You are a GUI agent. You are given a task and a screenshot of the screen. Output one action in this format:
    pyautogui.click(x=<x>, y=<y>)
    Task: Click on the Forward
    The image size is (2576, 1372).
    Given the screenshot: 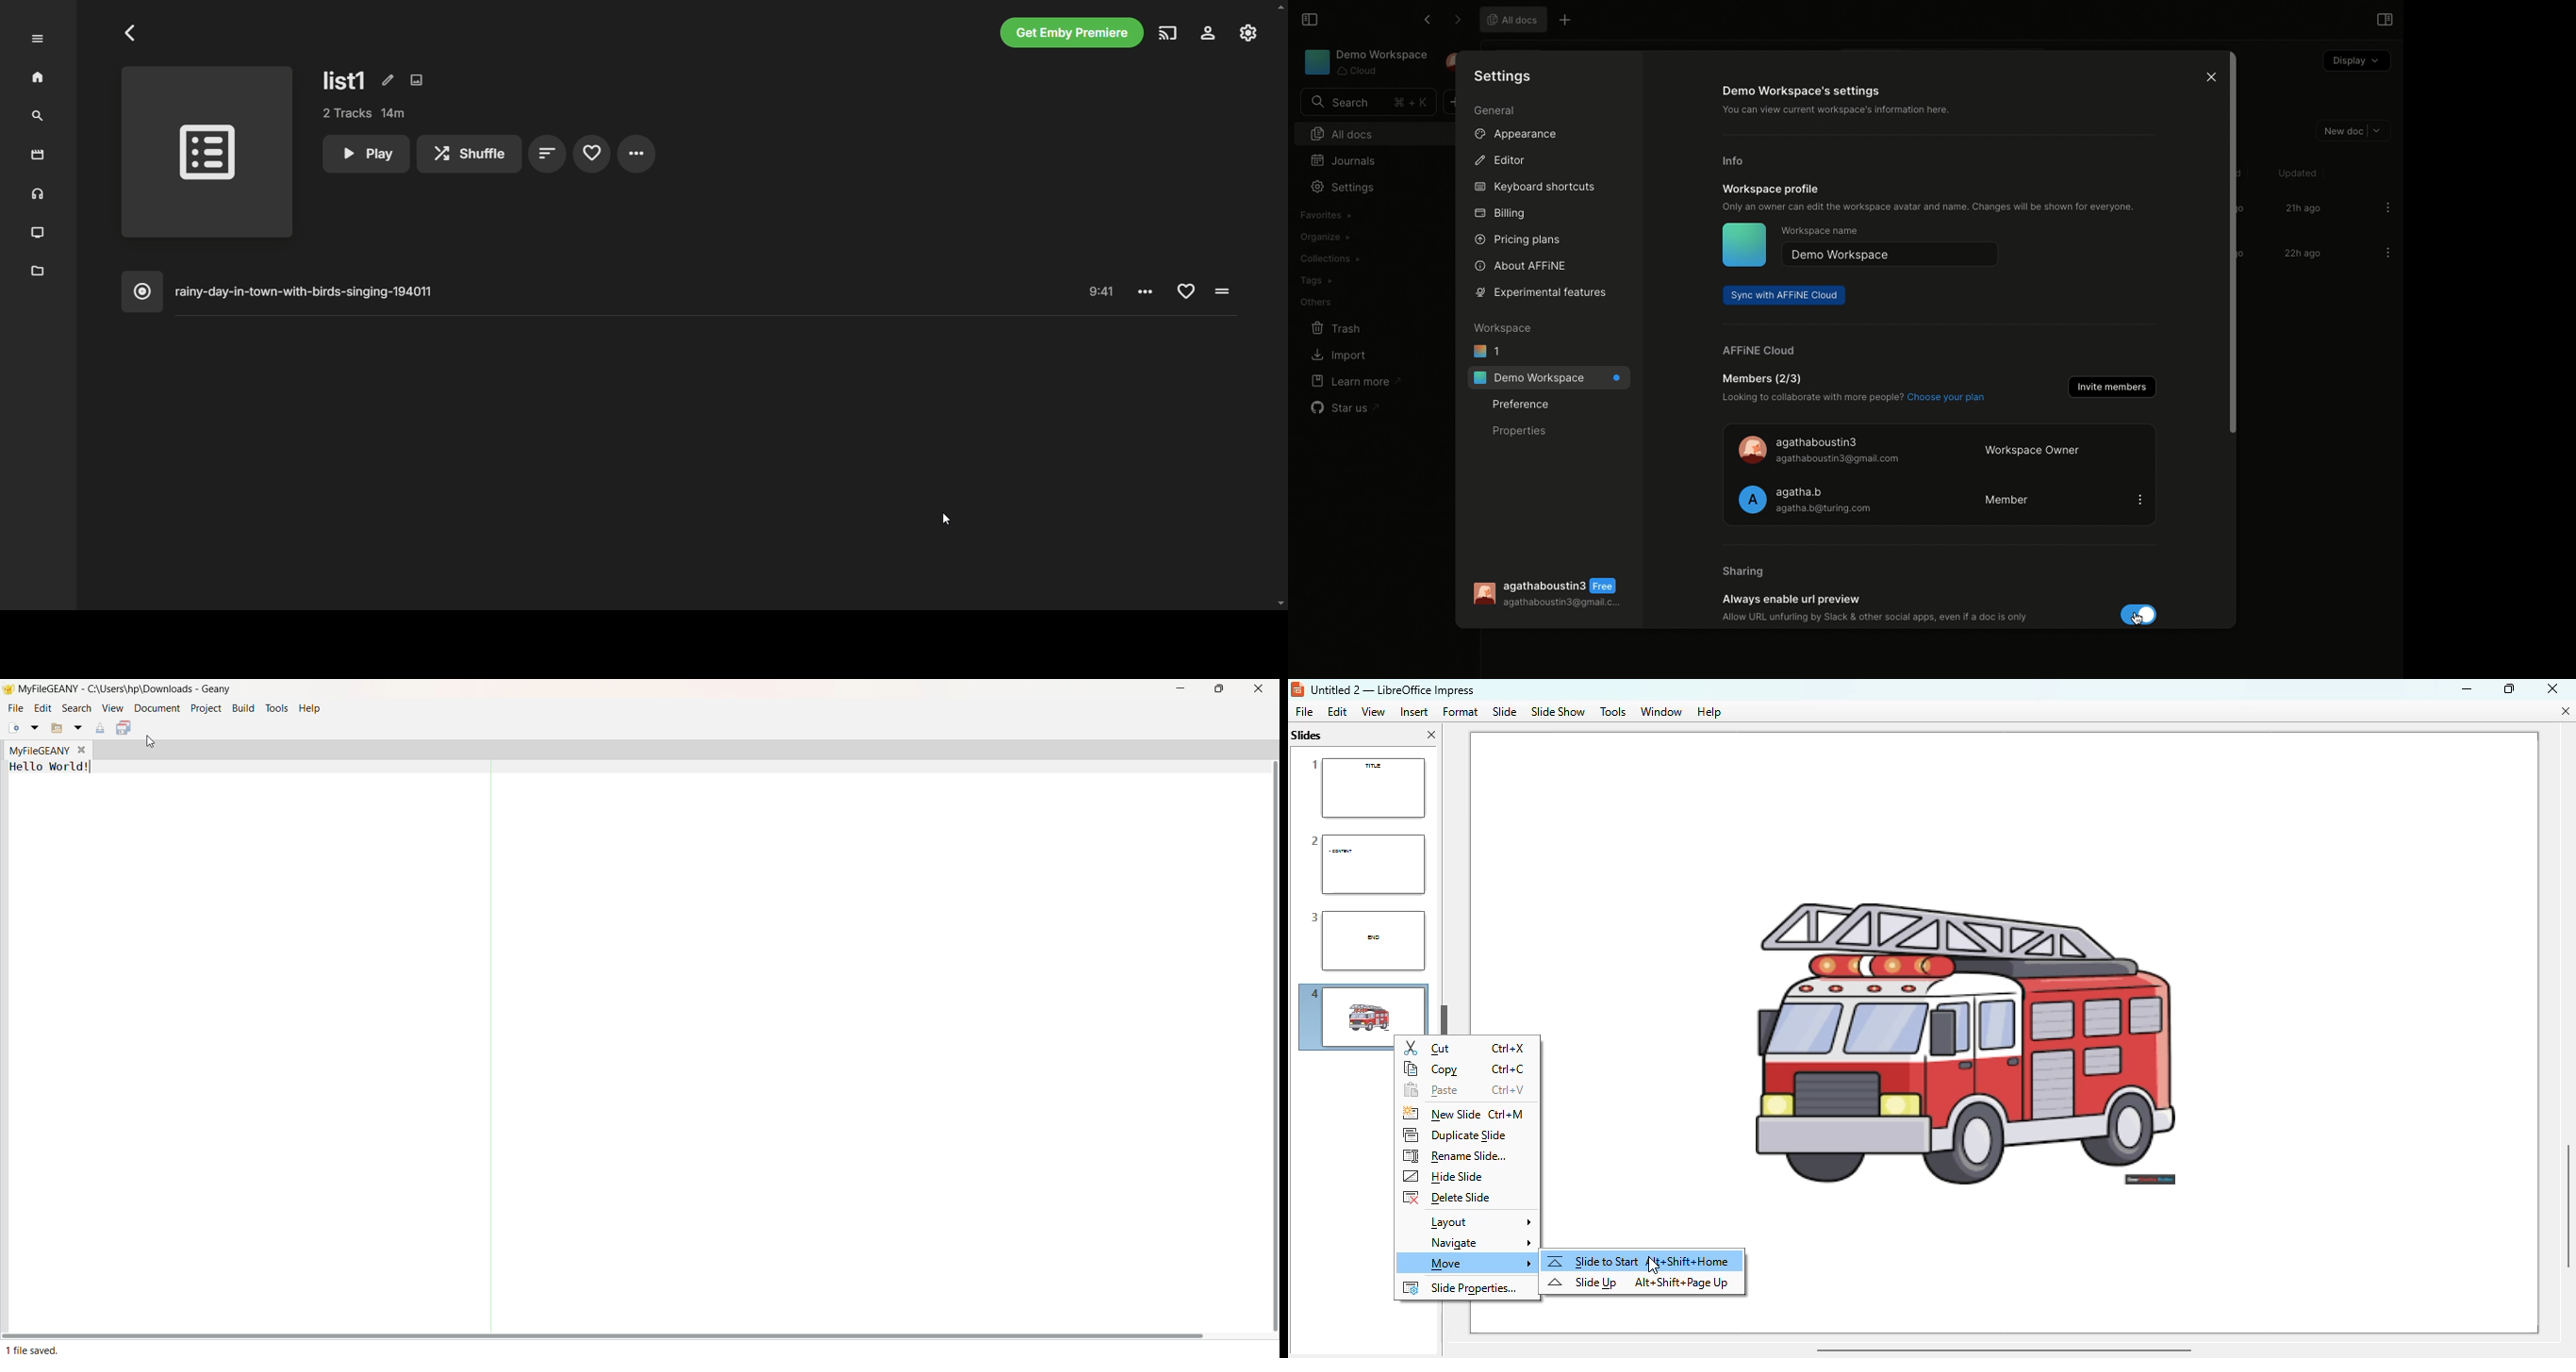 What is the action you would take?
    pyautogui.click(x=1457, y=20)
    